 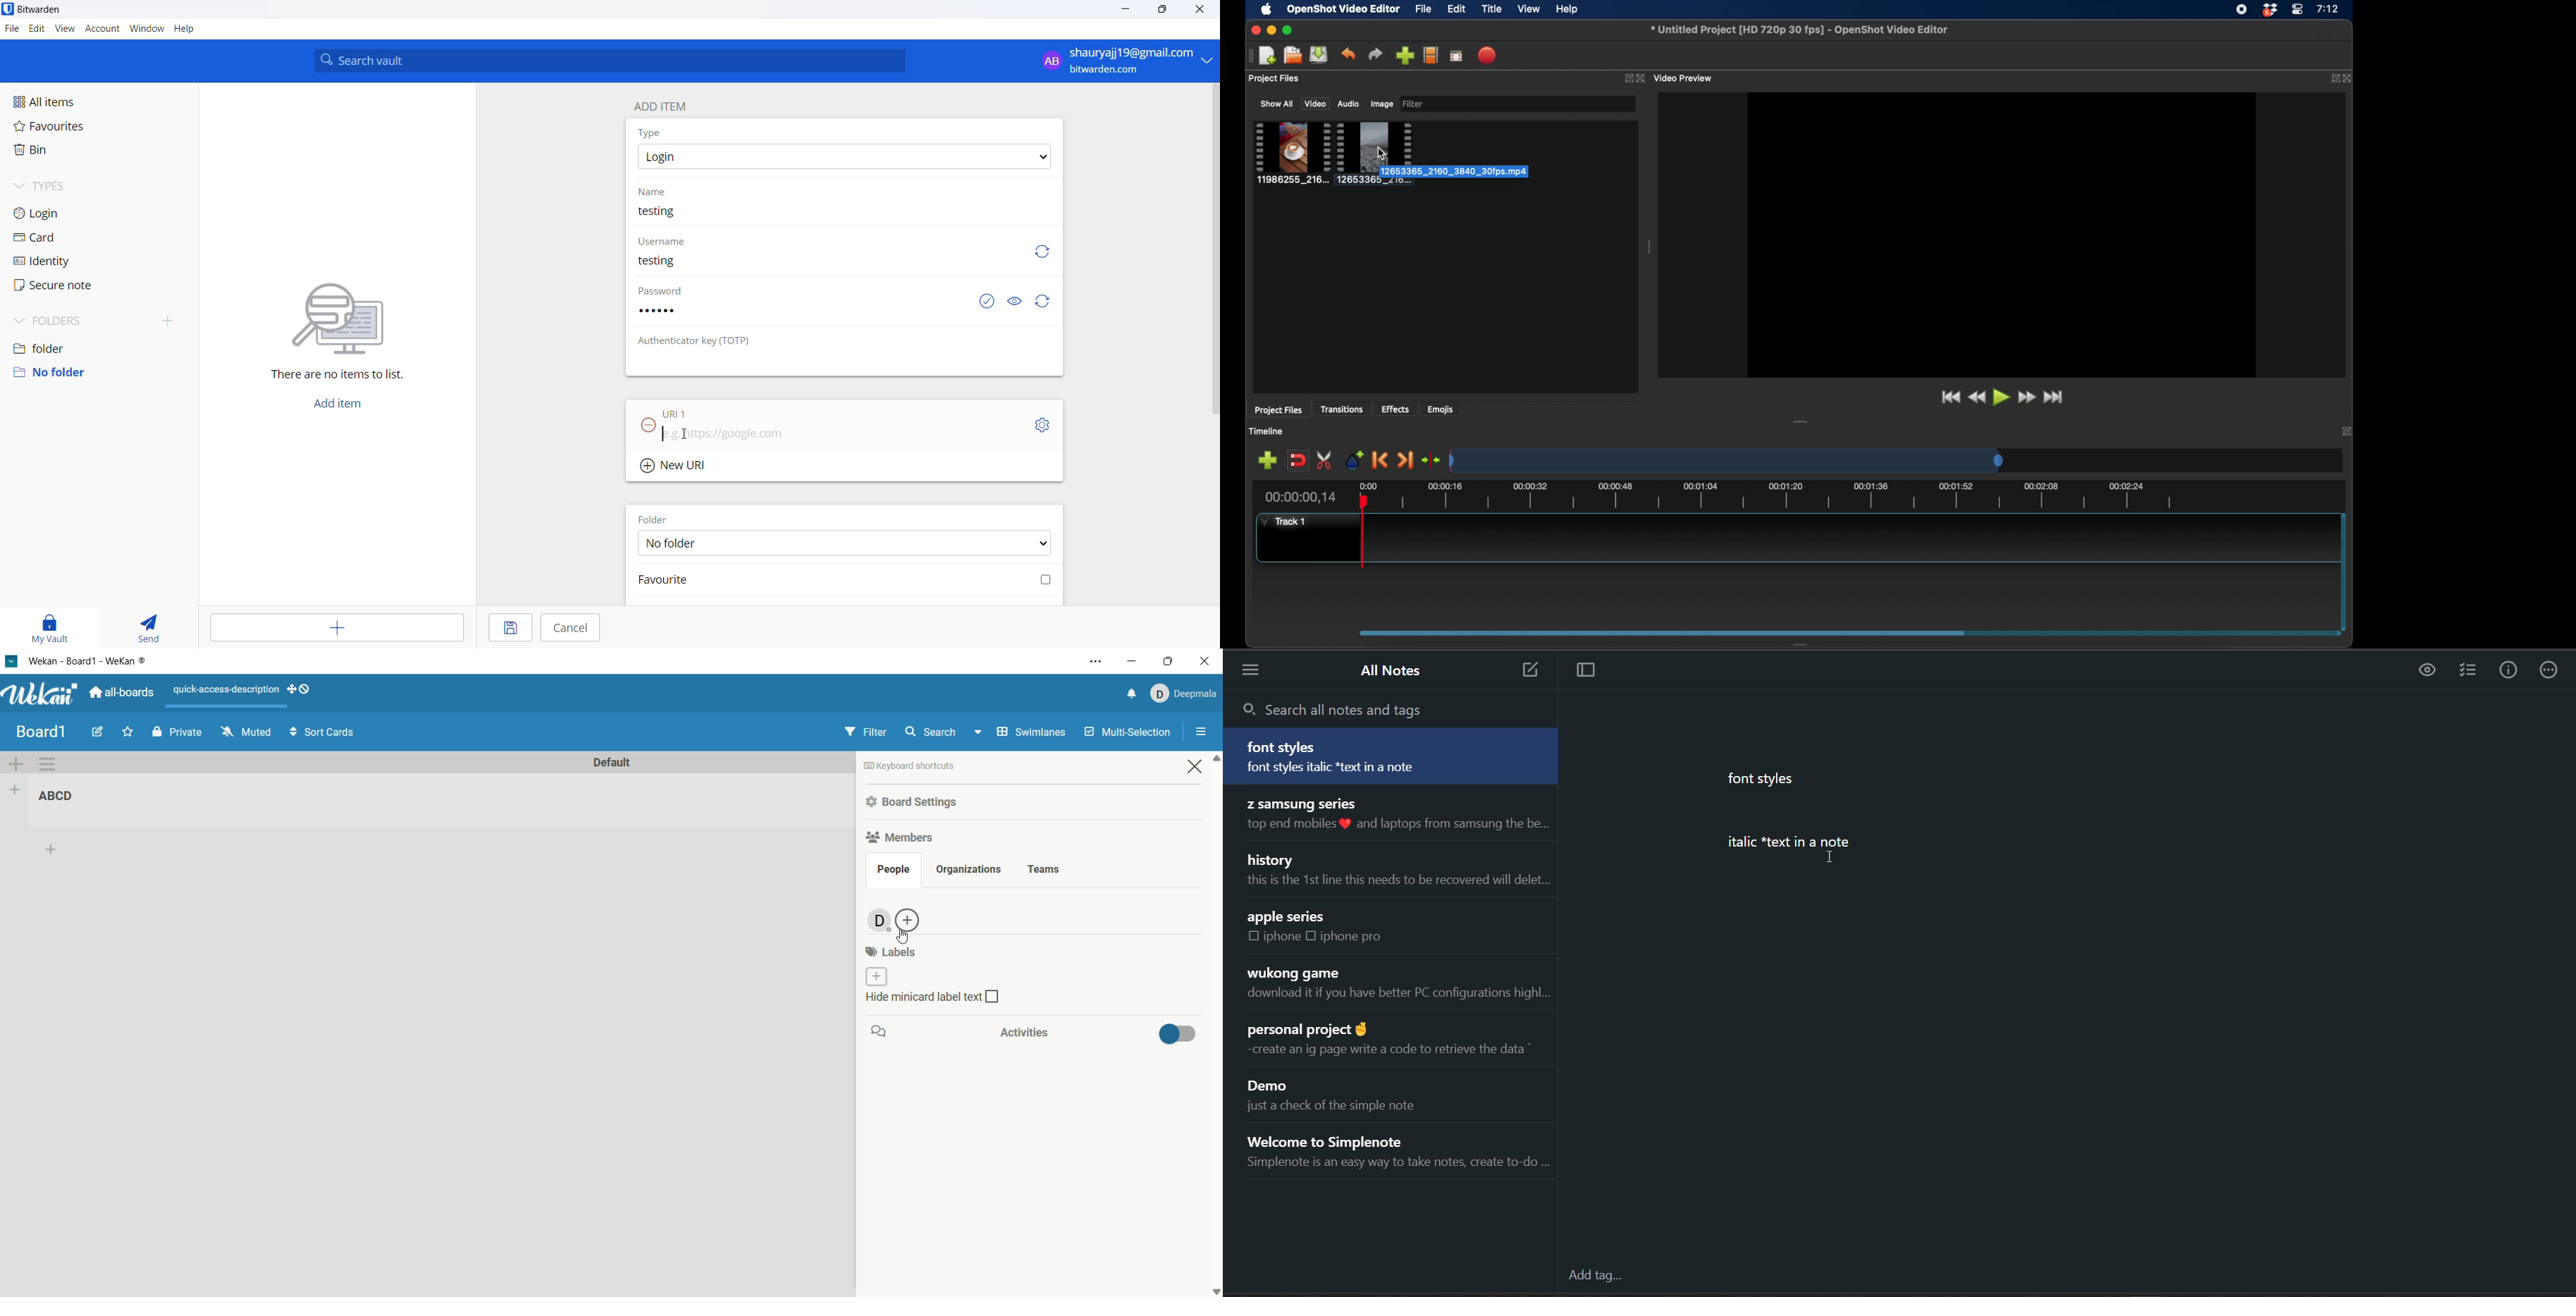 I want to click on no folder, so click(x=94, y=373).